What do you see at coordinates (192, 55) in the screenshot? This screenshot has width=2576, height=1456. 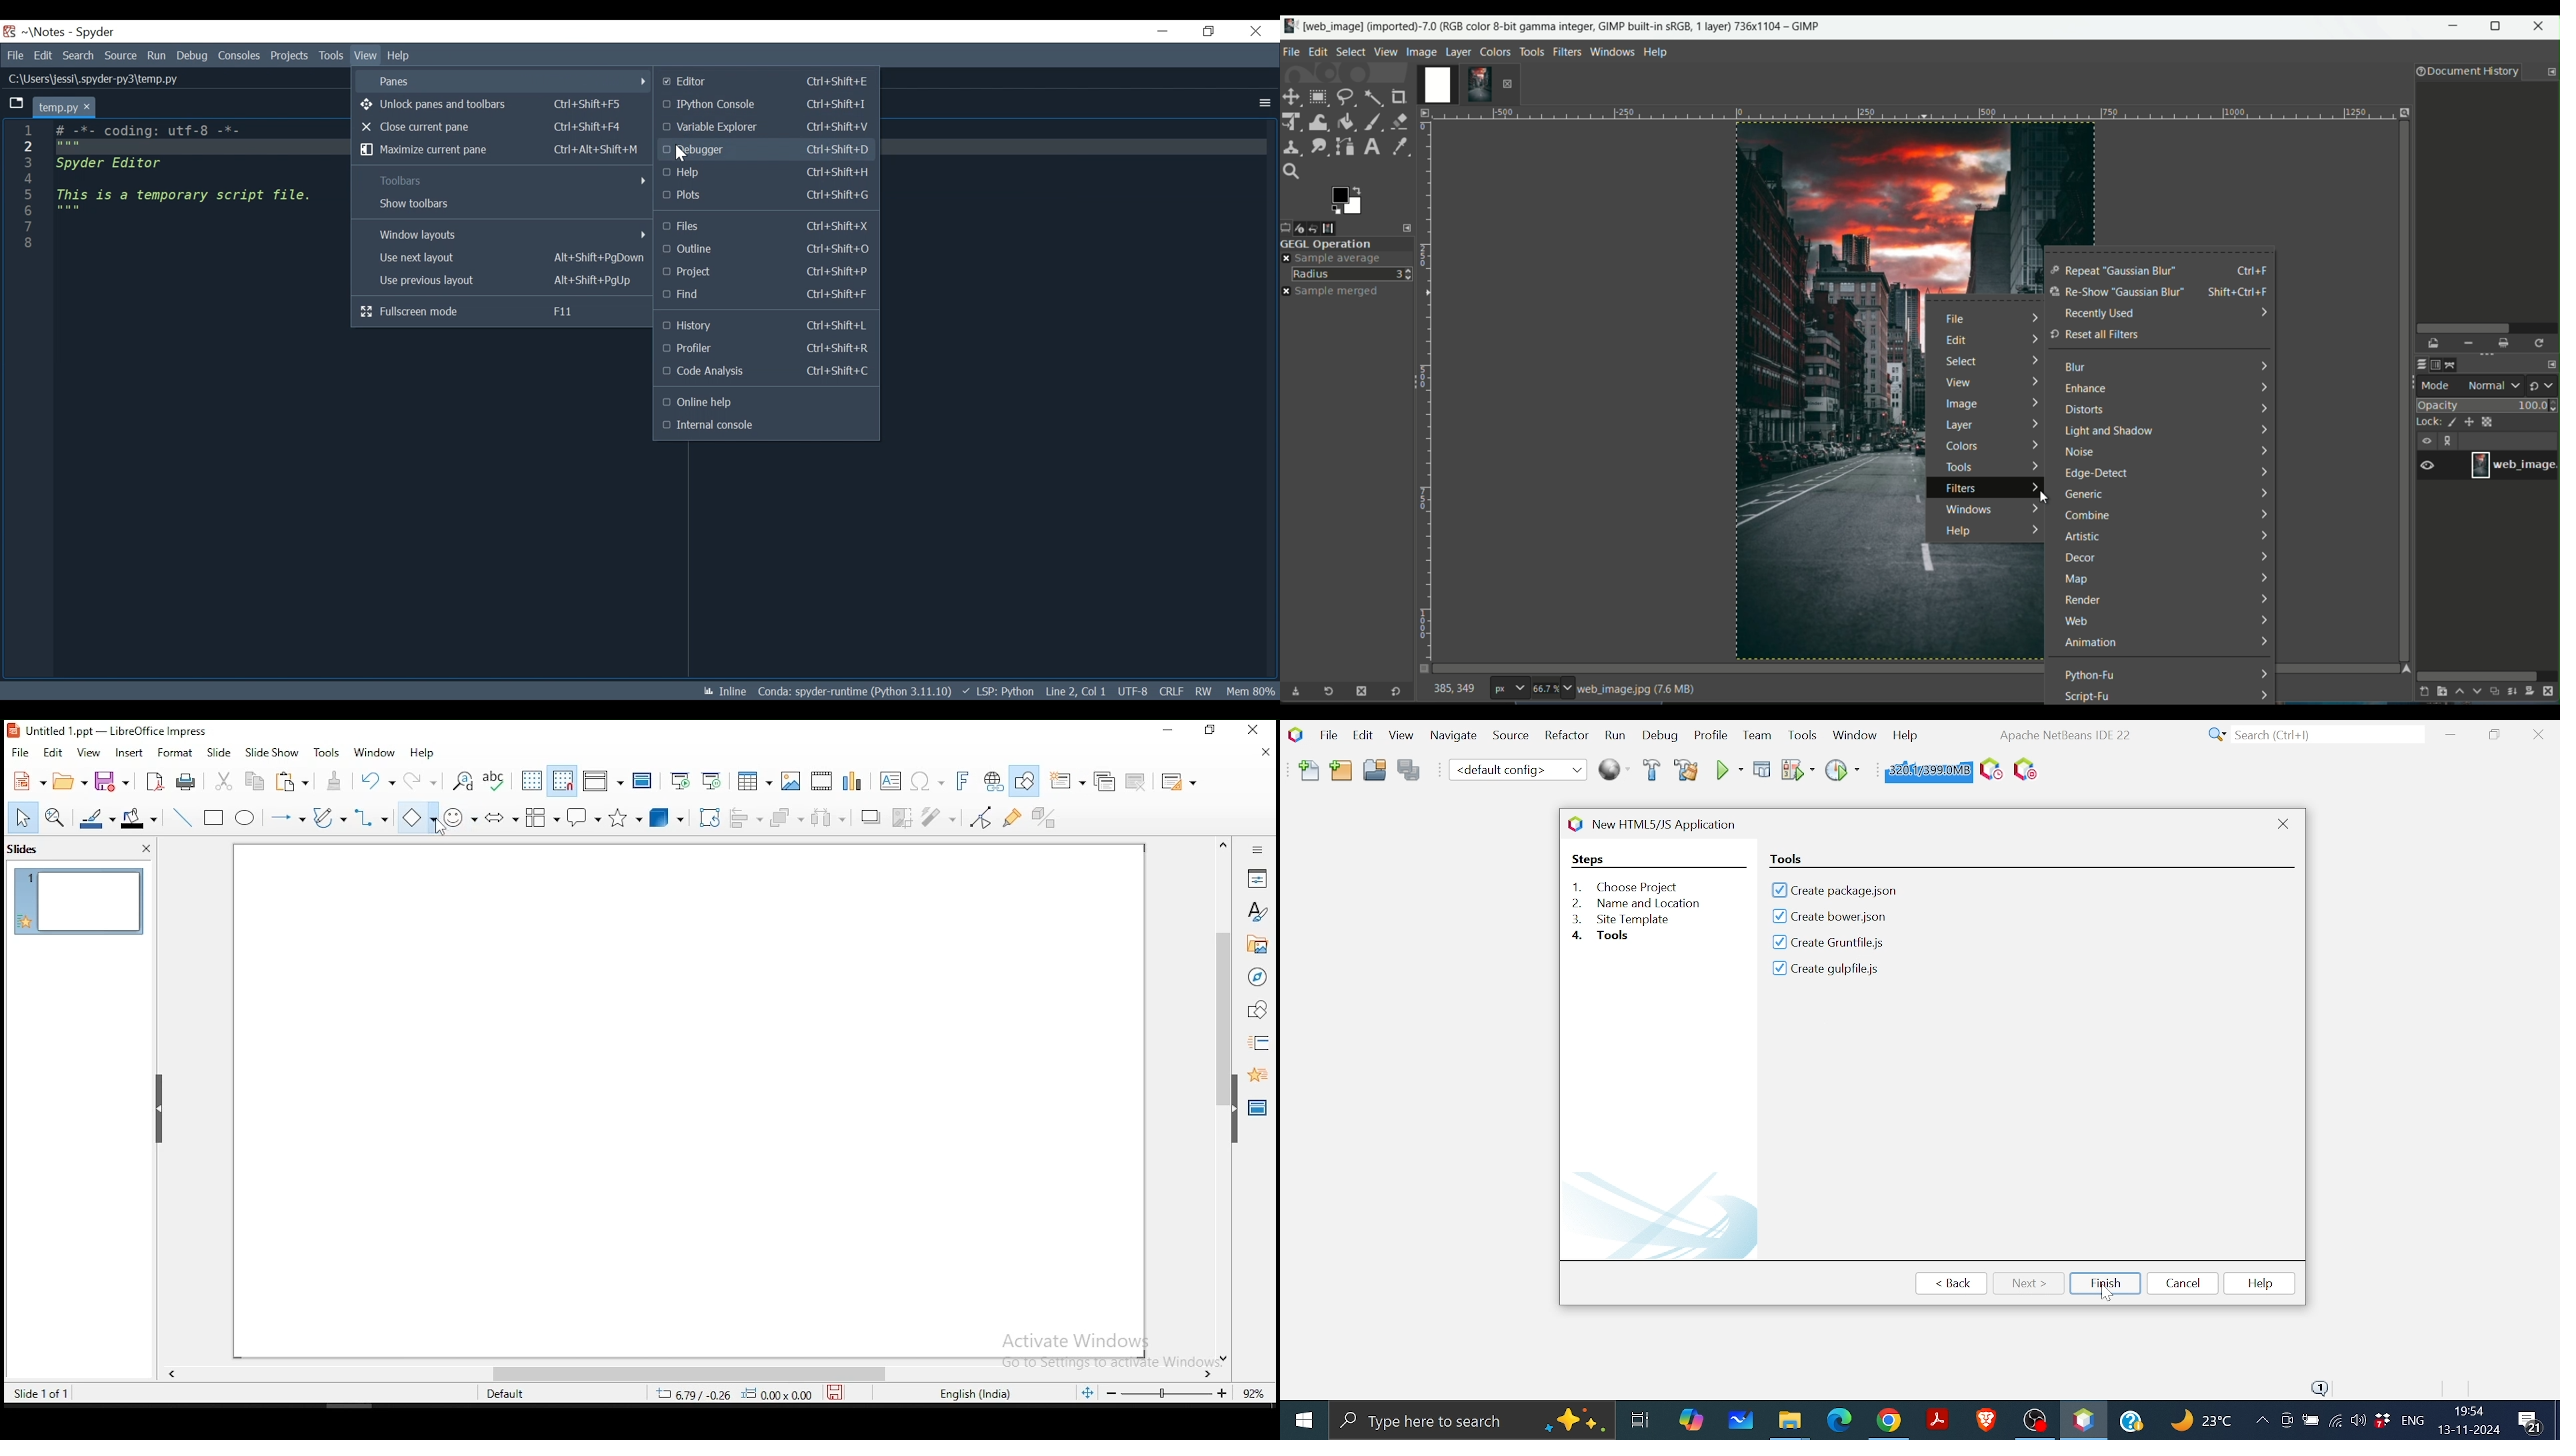 I see `Debug` at bounding box center [192, 55].